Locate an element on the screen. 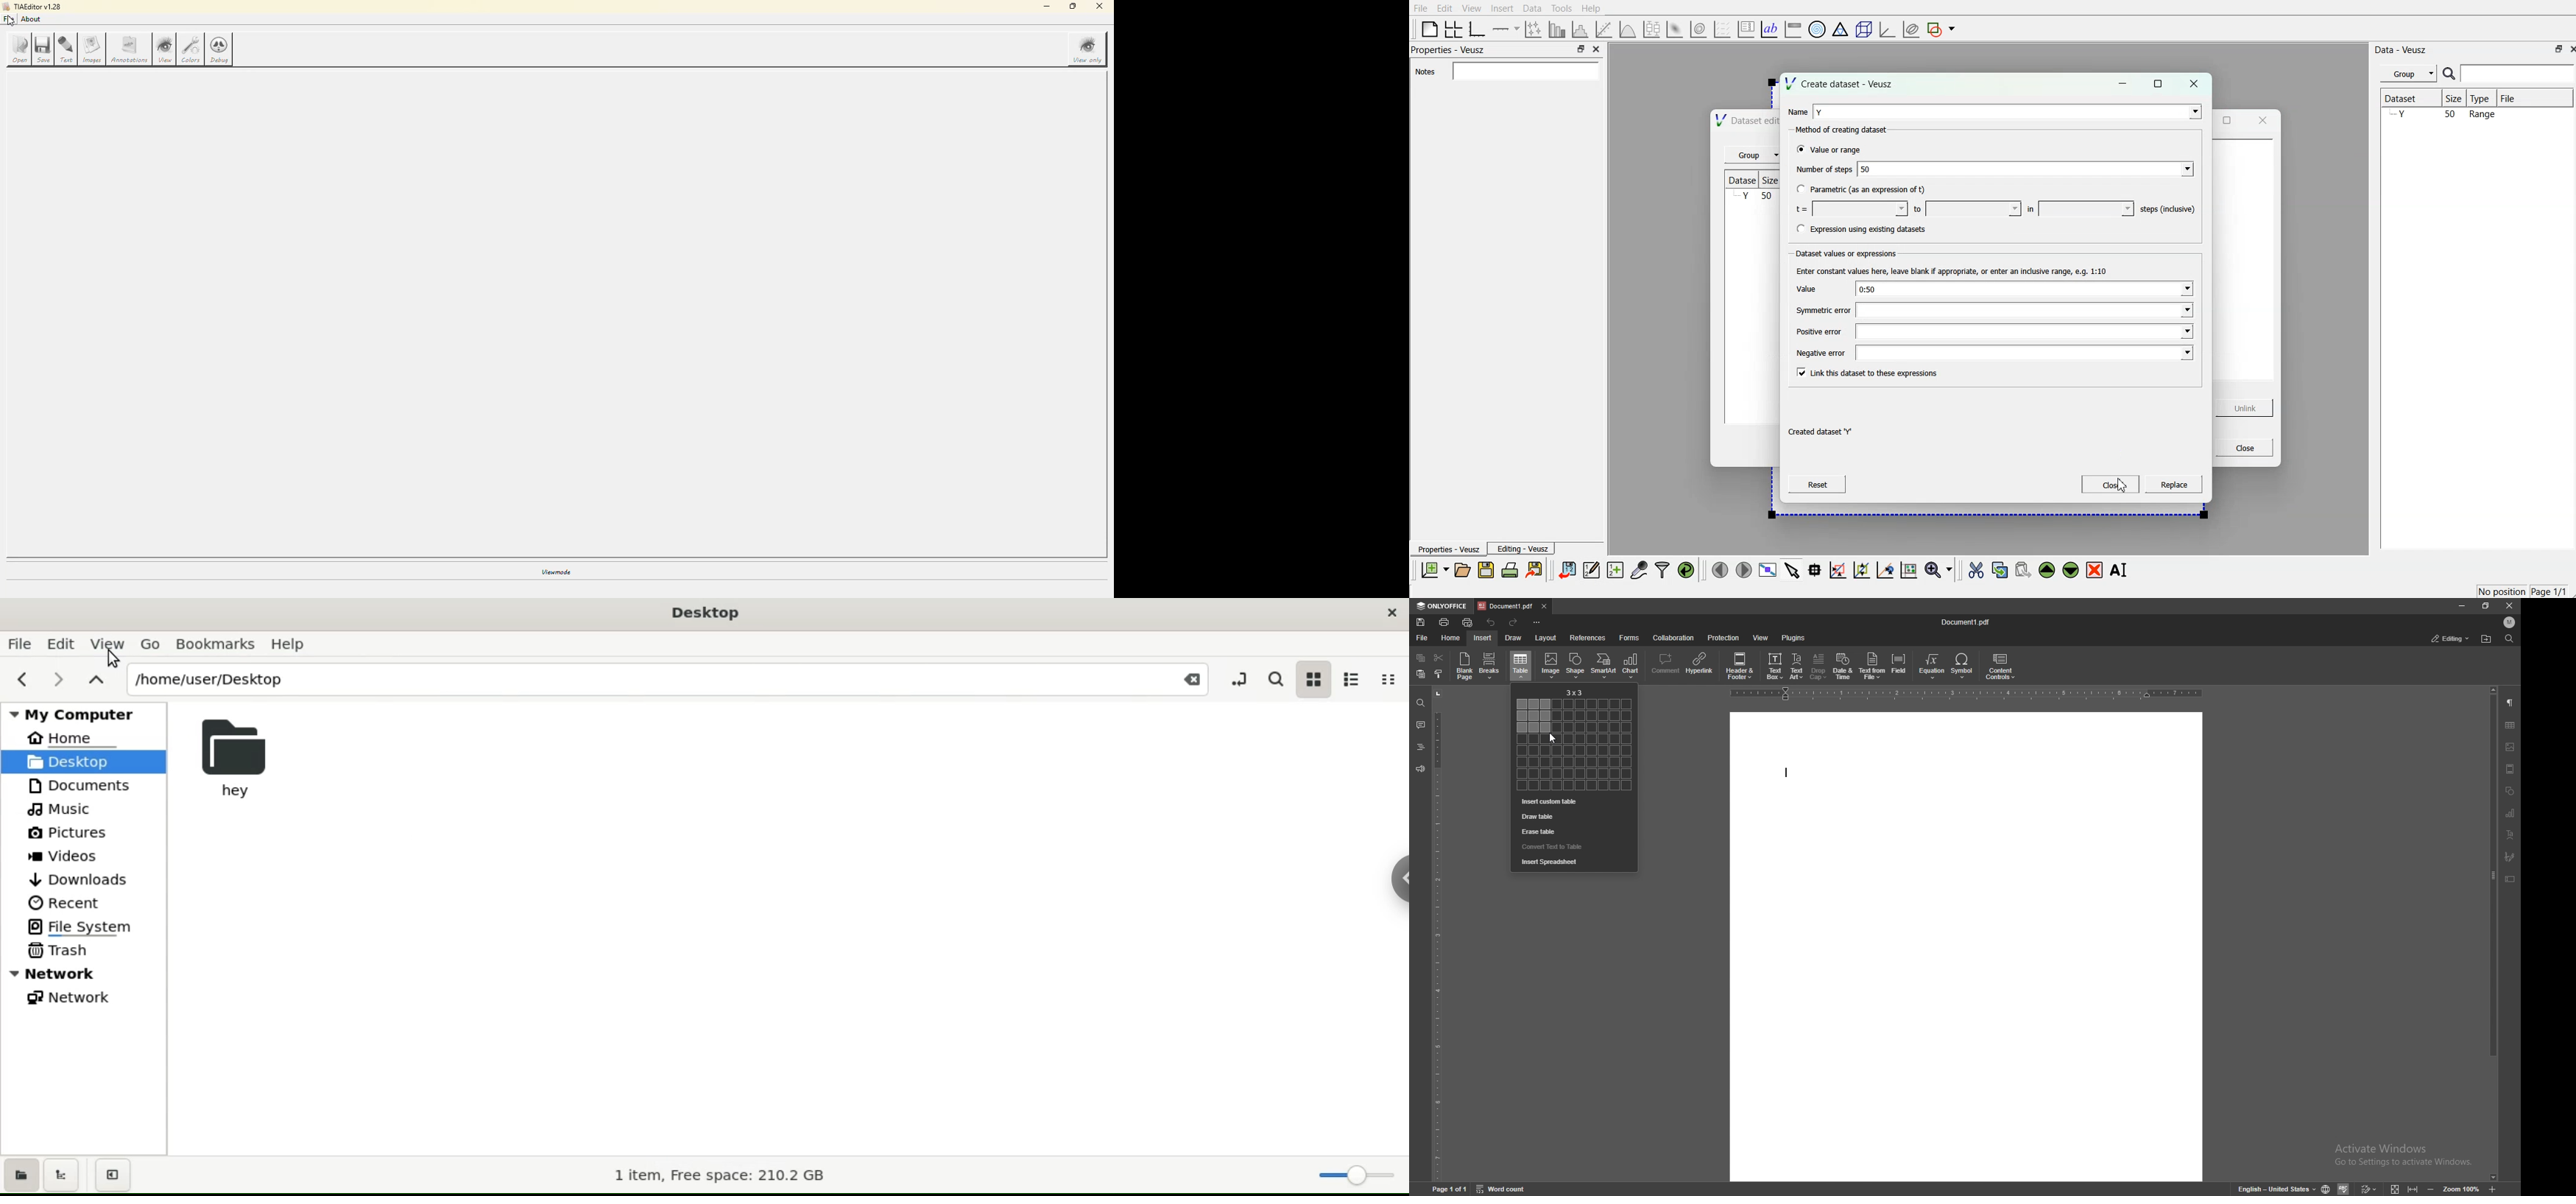 The height and width of the screenshot is (1204, 2576). 3d scenes is located at coordinates (1862, 27).